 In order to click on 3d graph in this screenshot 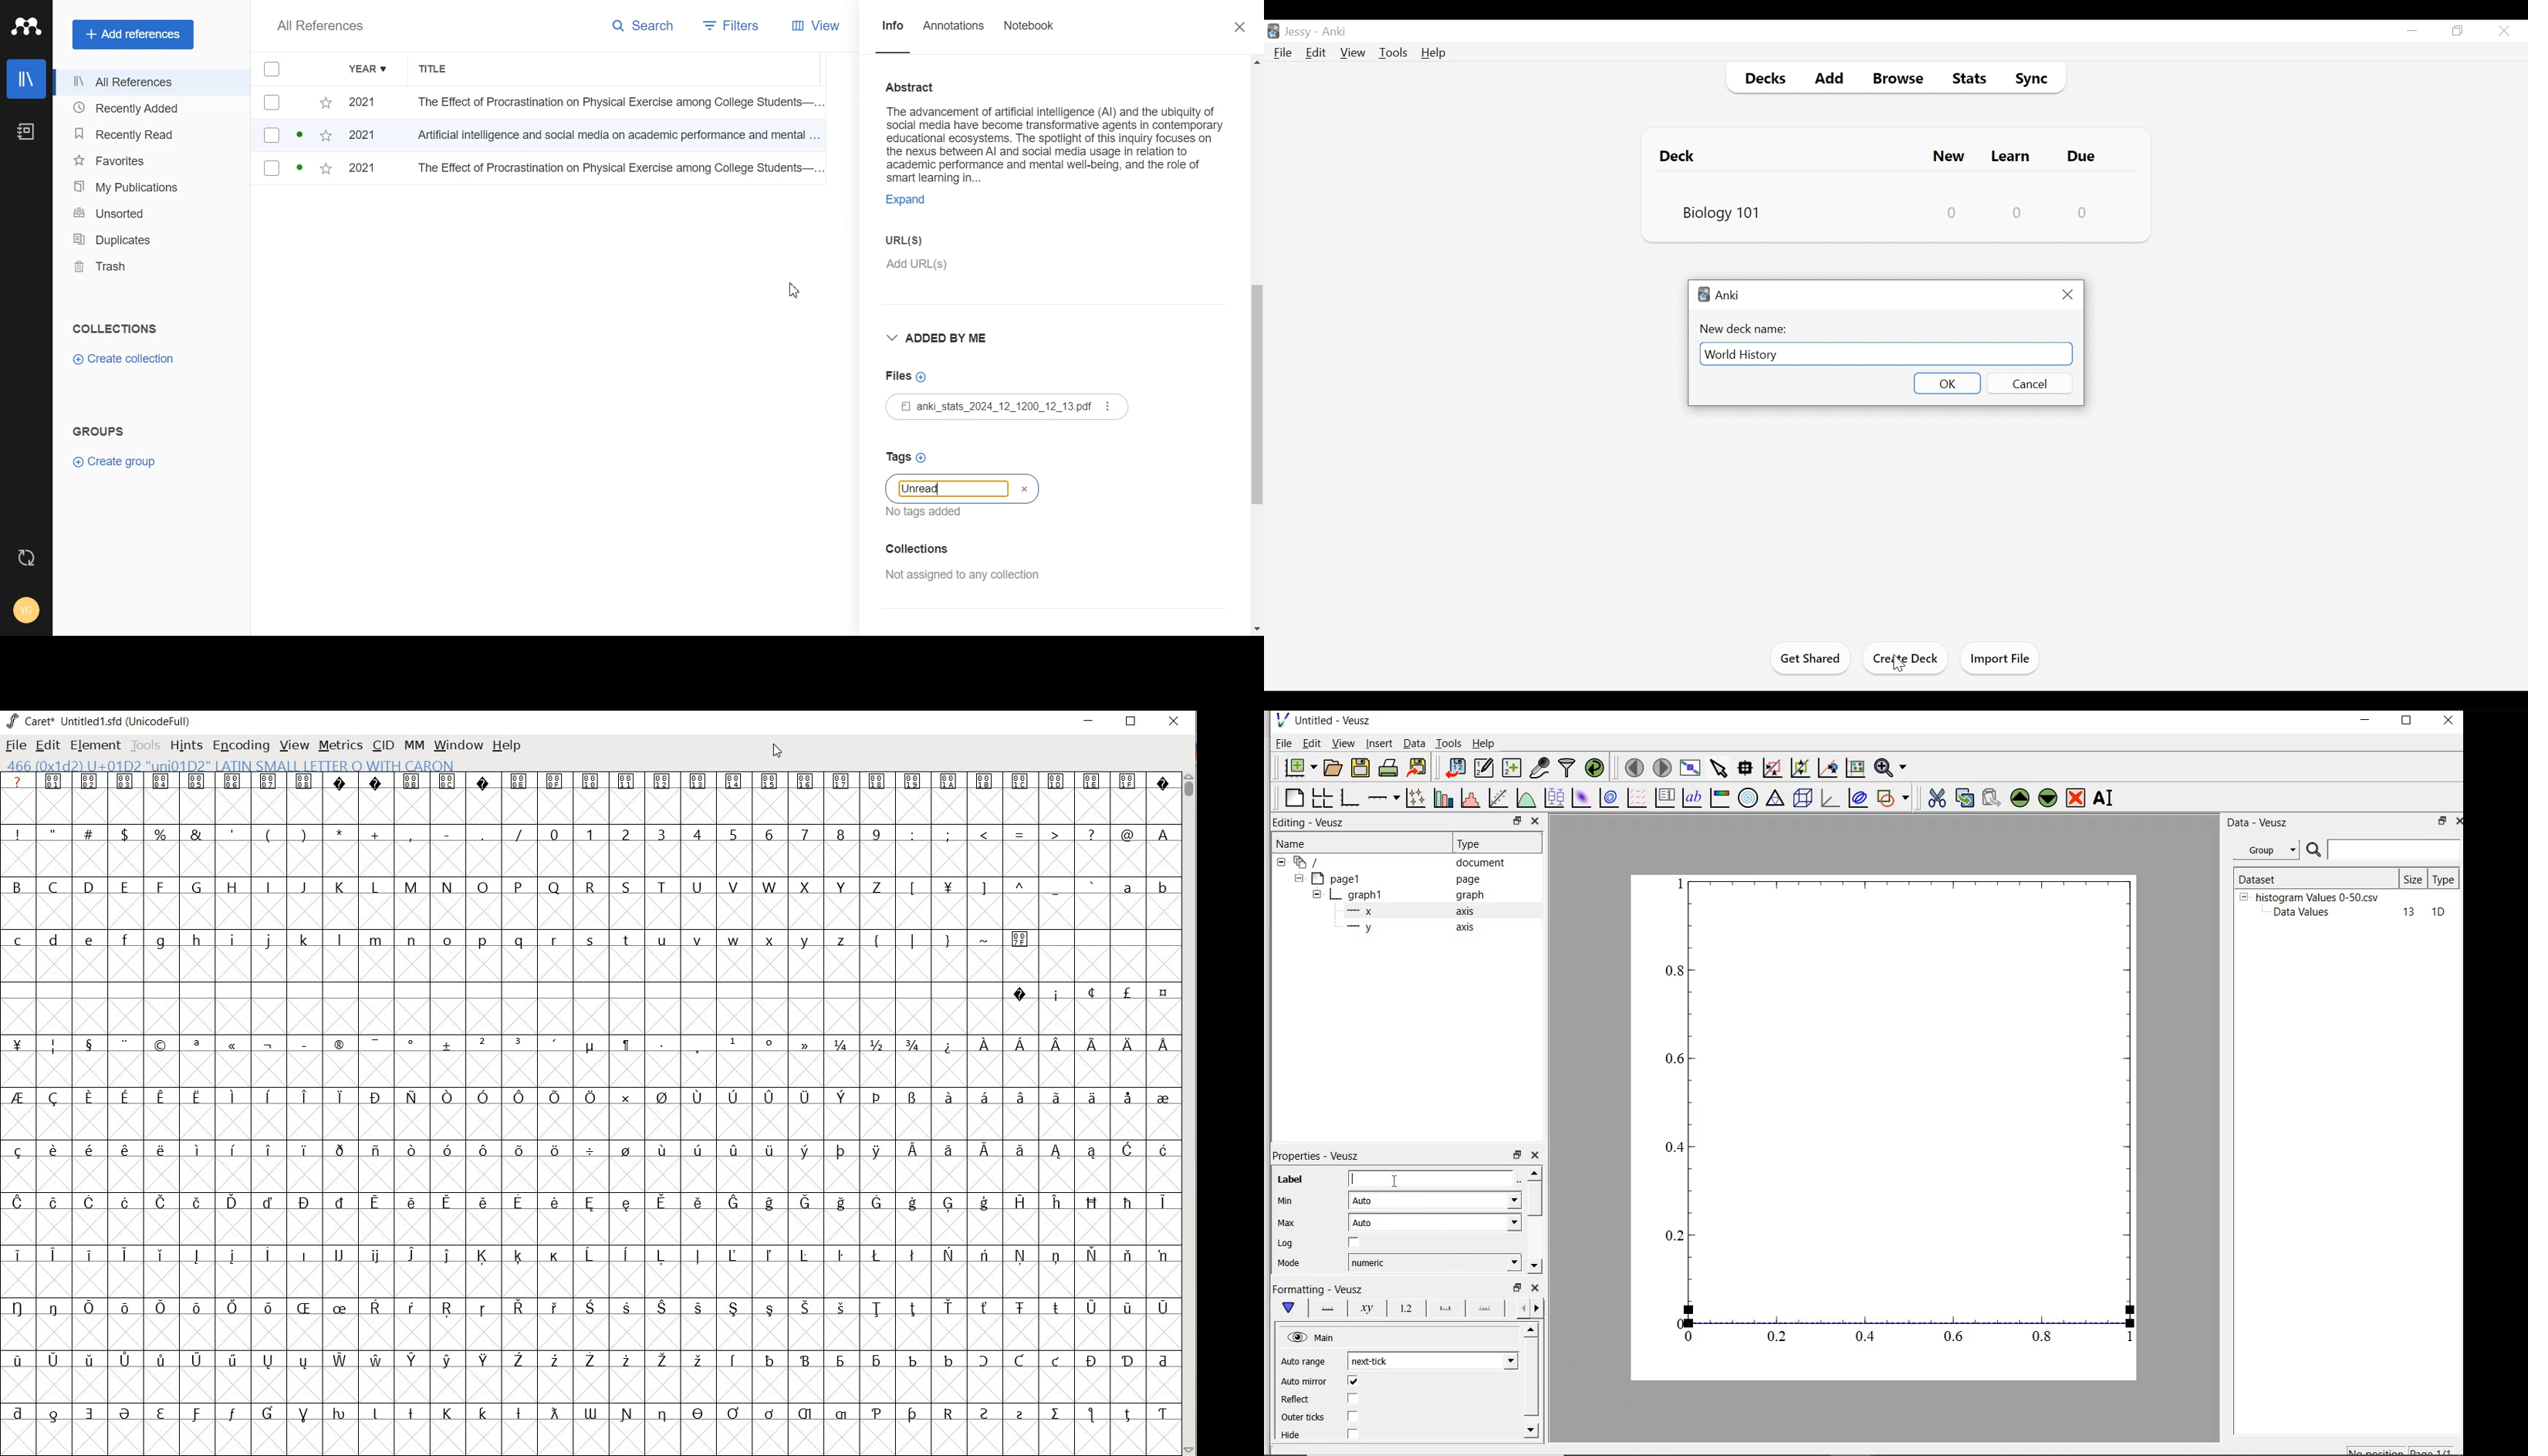, I will do `click(1830, 798)`.